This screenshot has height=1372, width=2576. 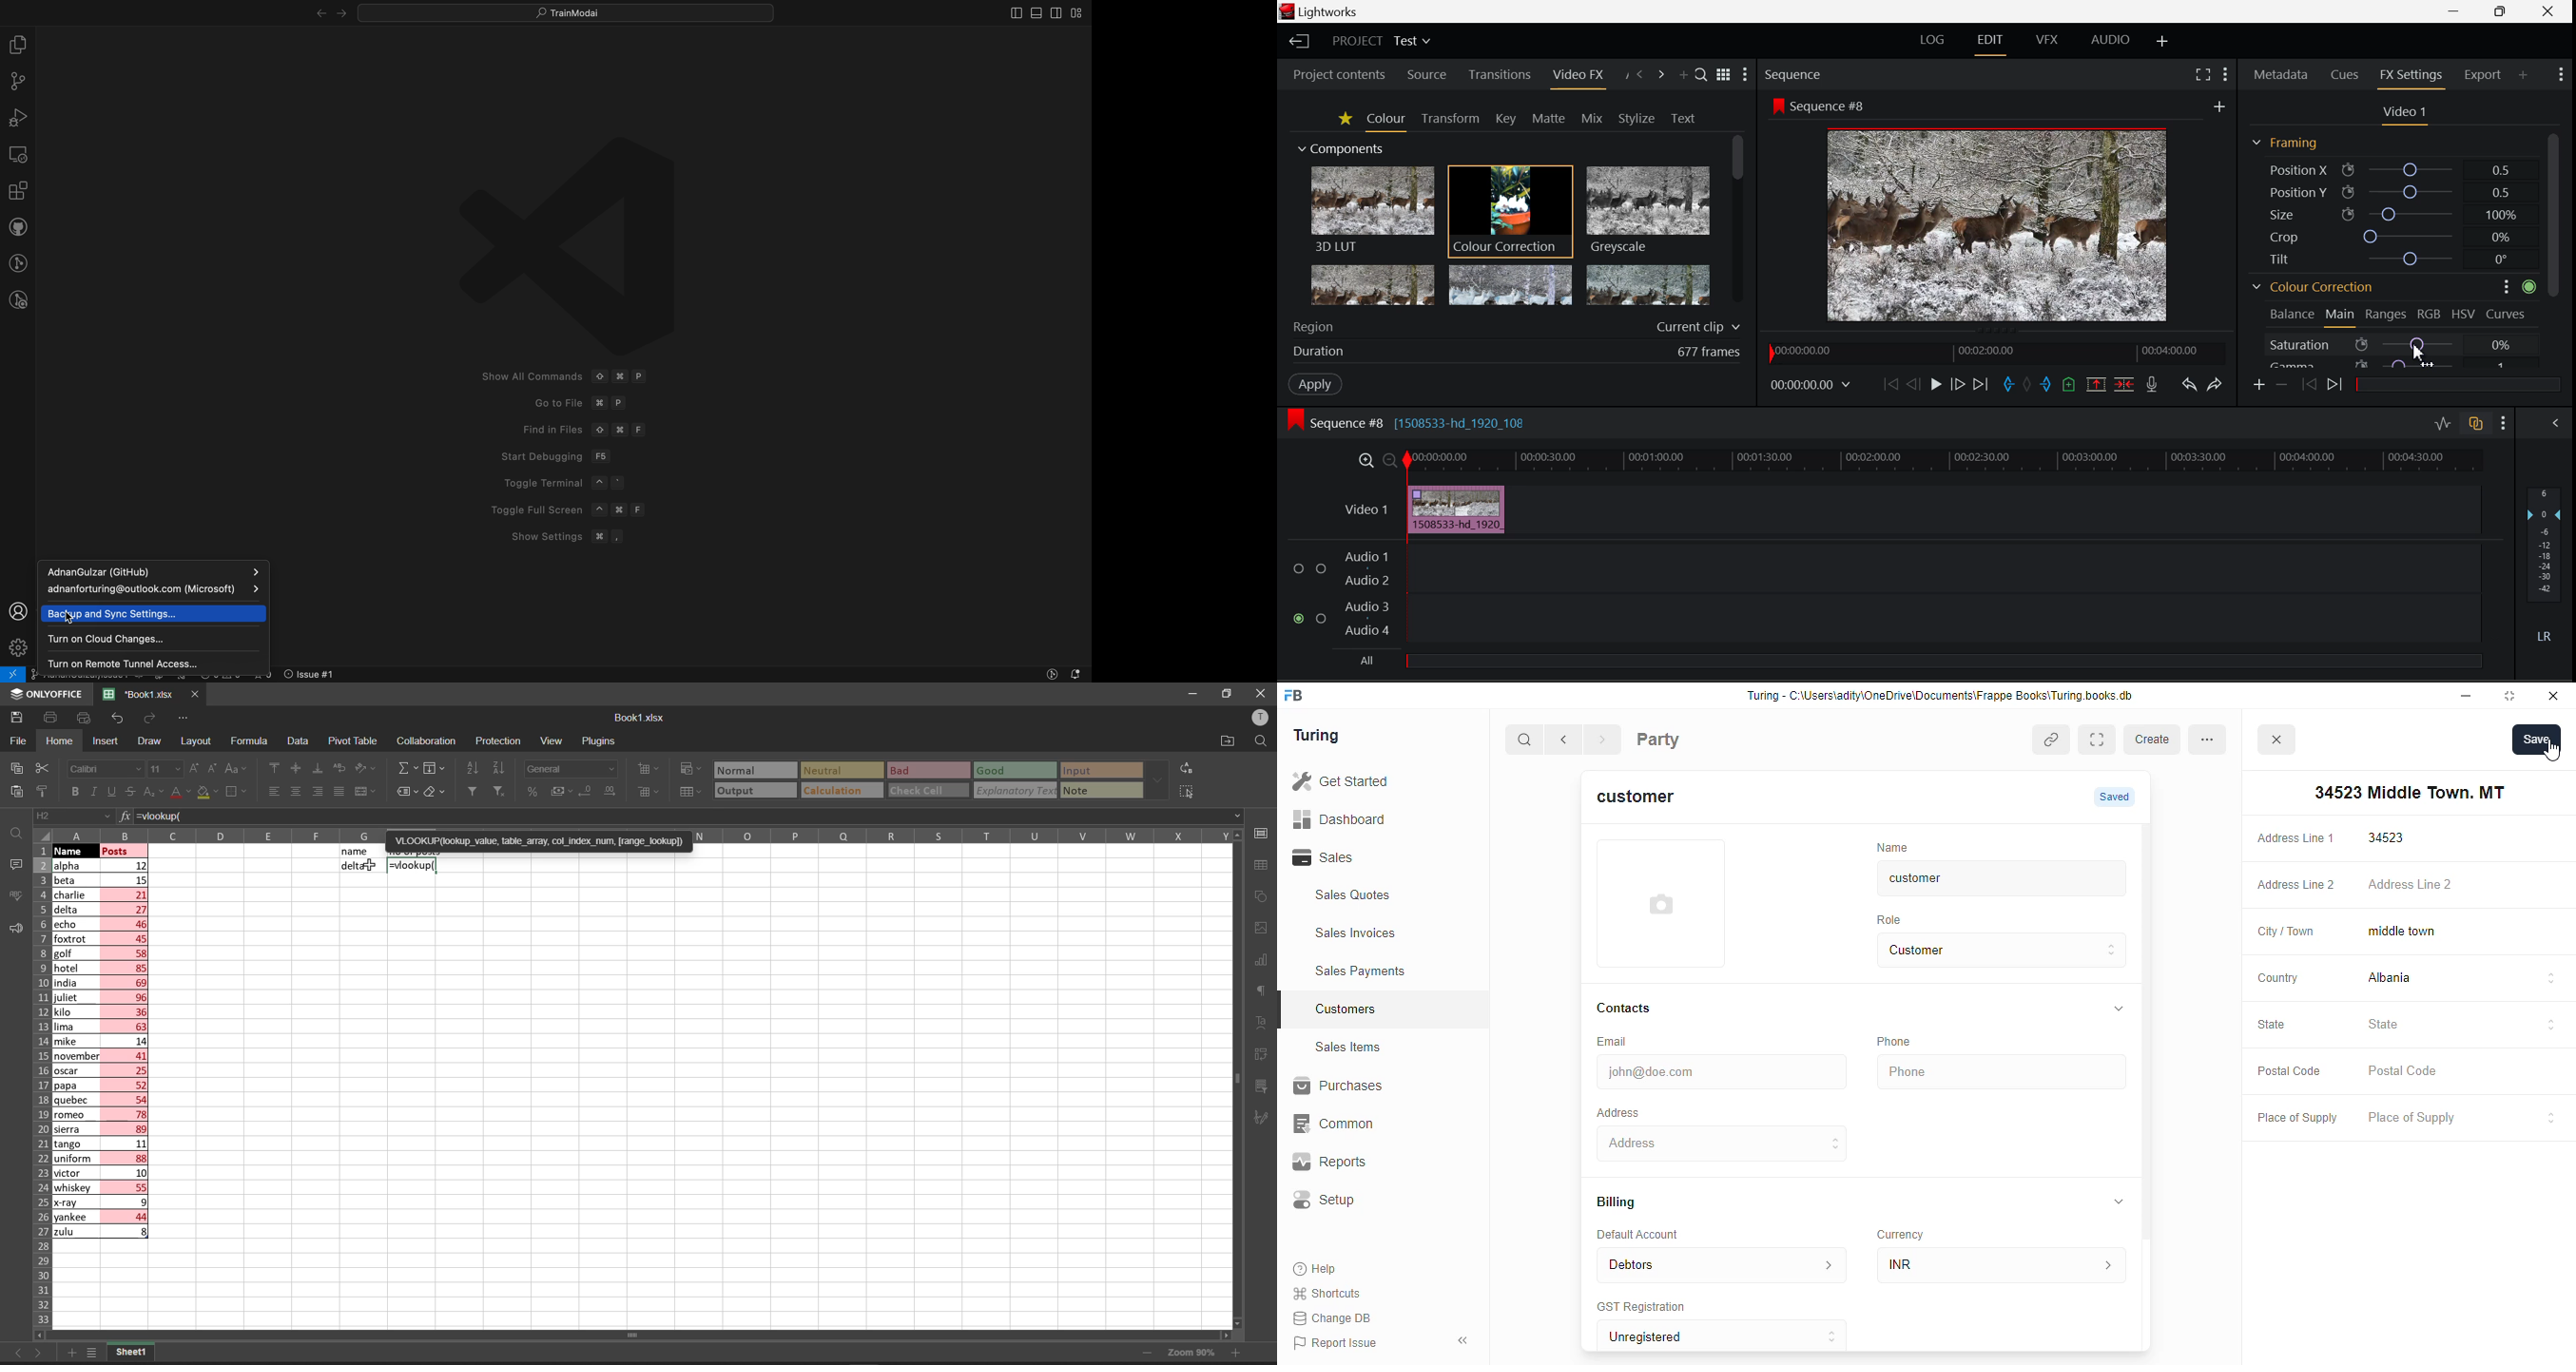 What do you see at coordinates (367, 675) in the screenshot?
I see `error logs` at bounding box center [367, 675].